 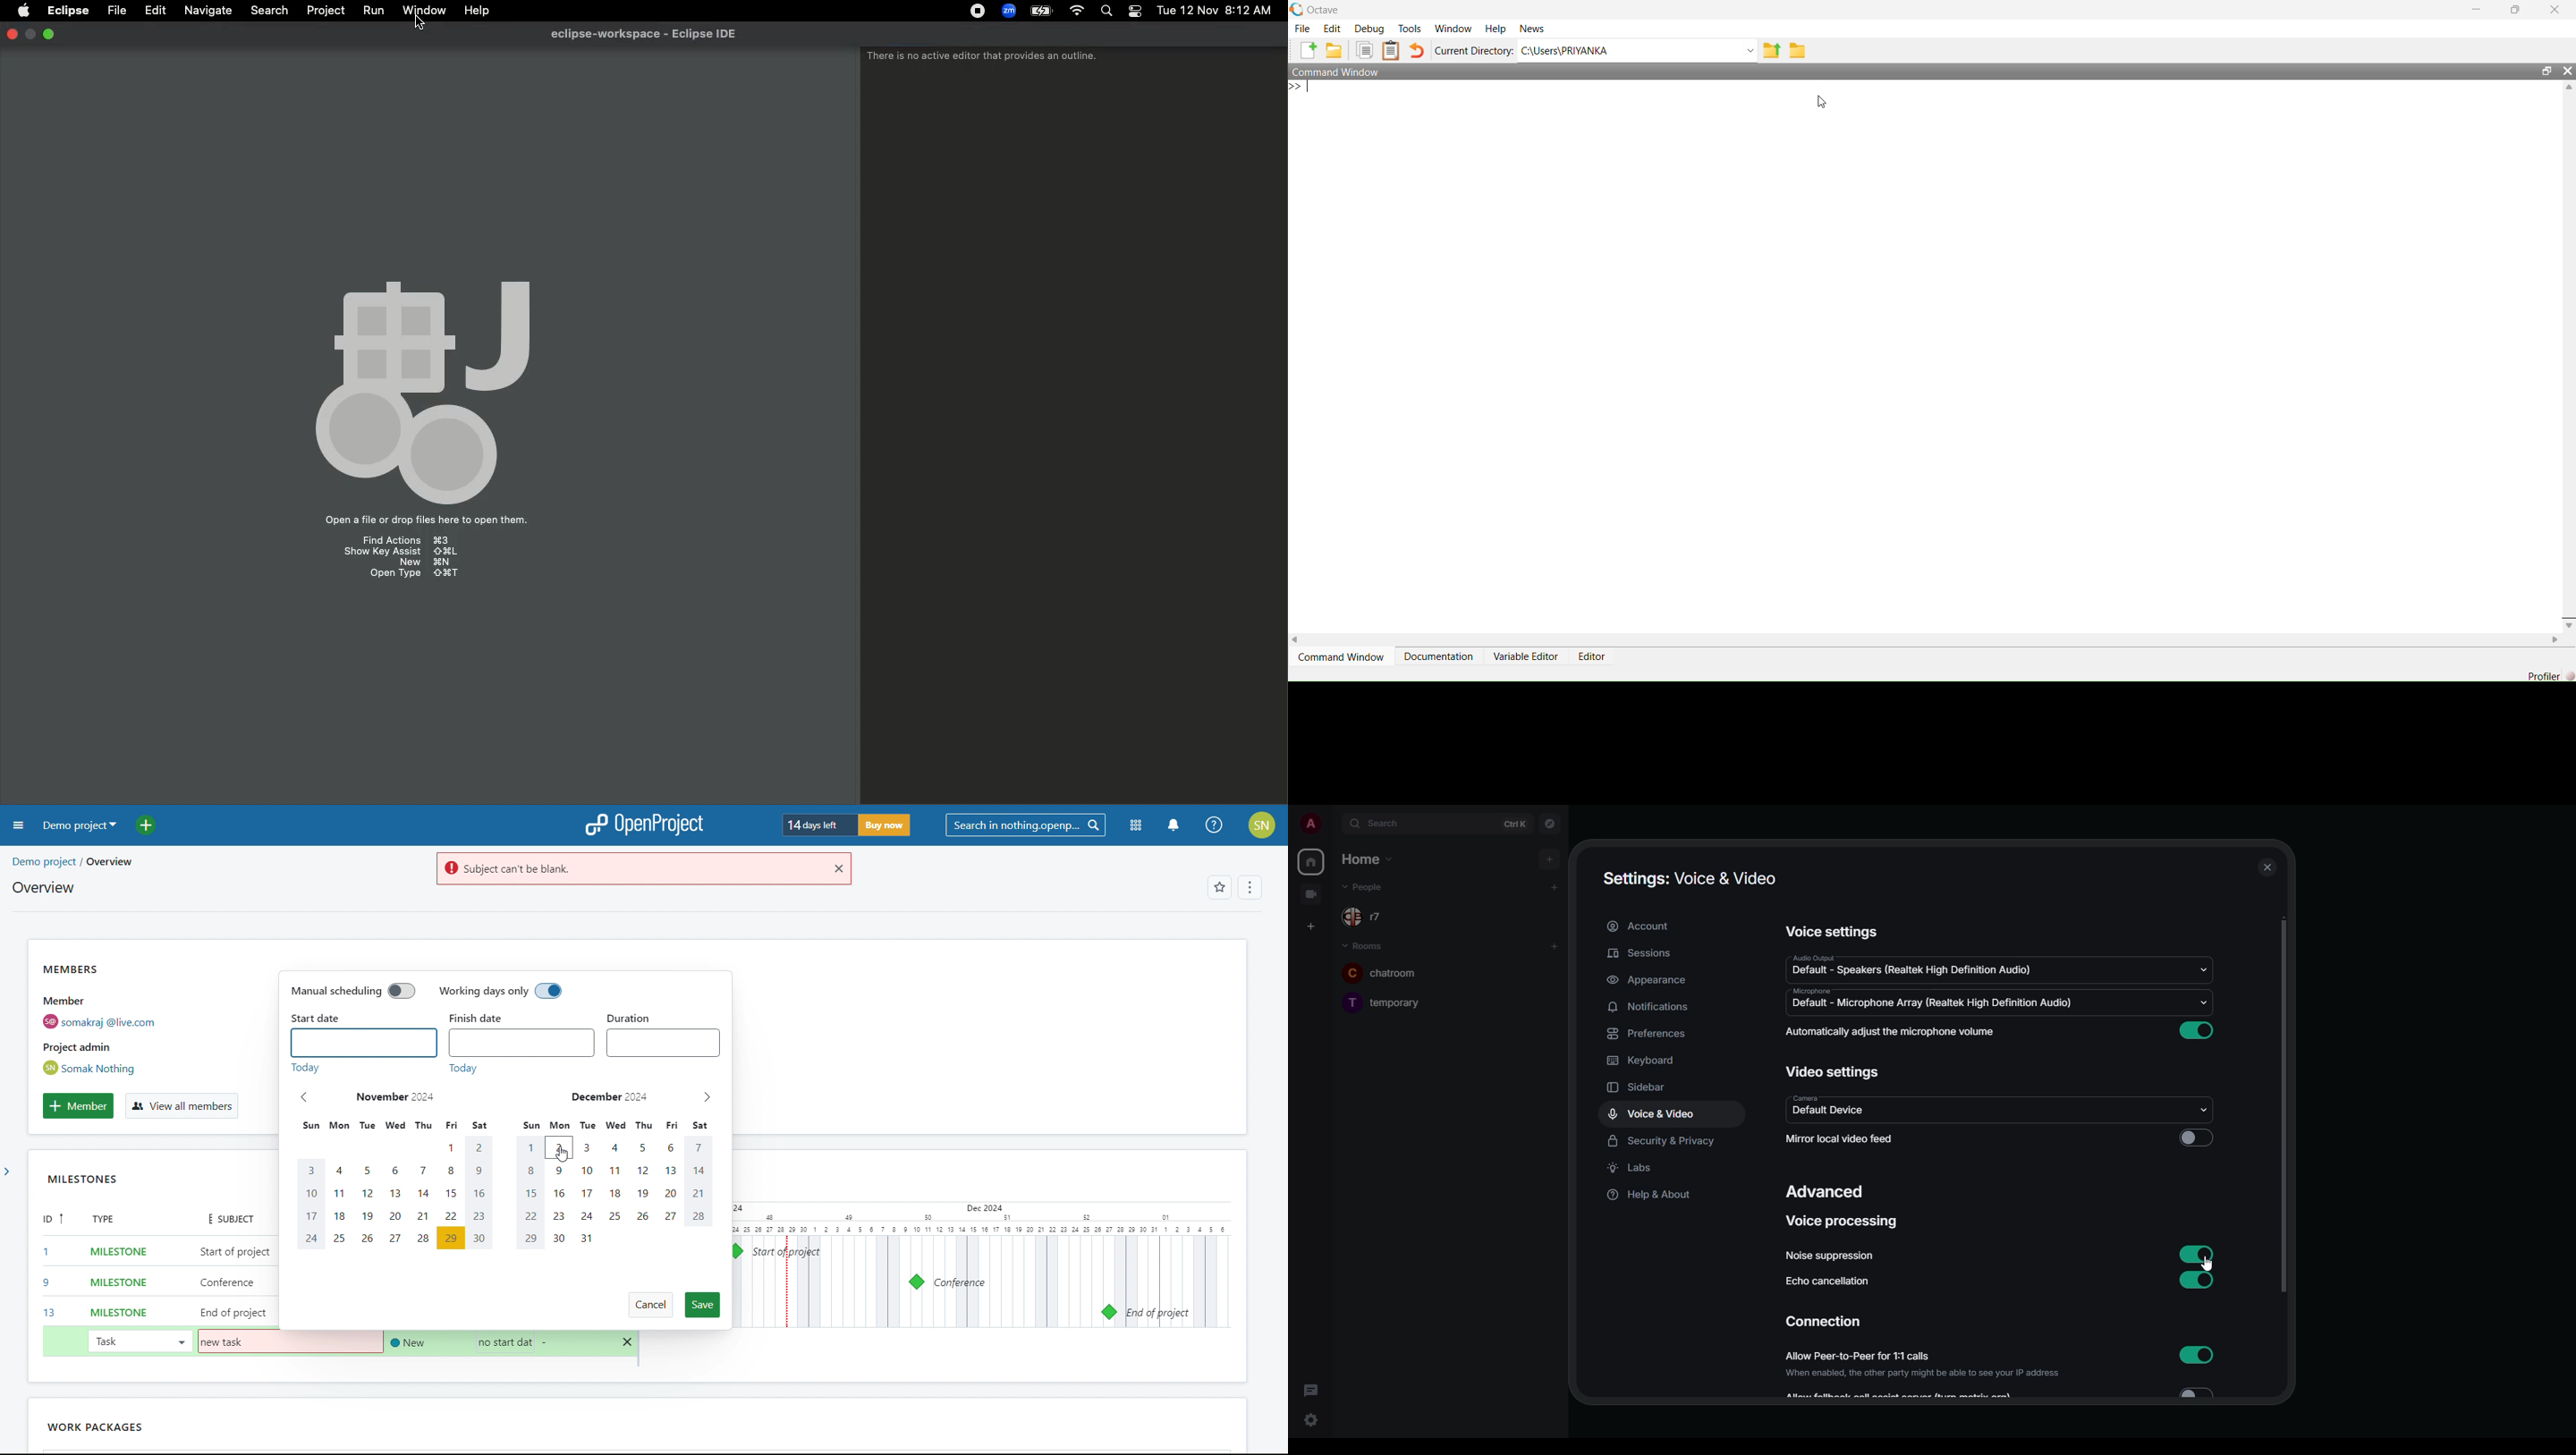 I want to click on Find actions, so click(x=403, y=538).